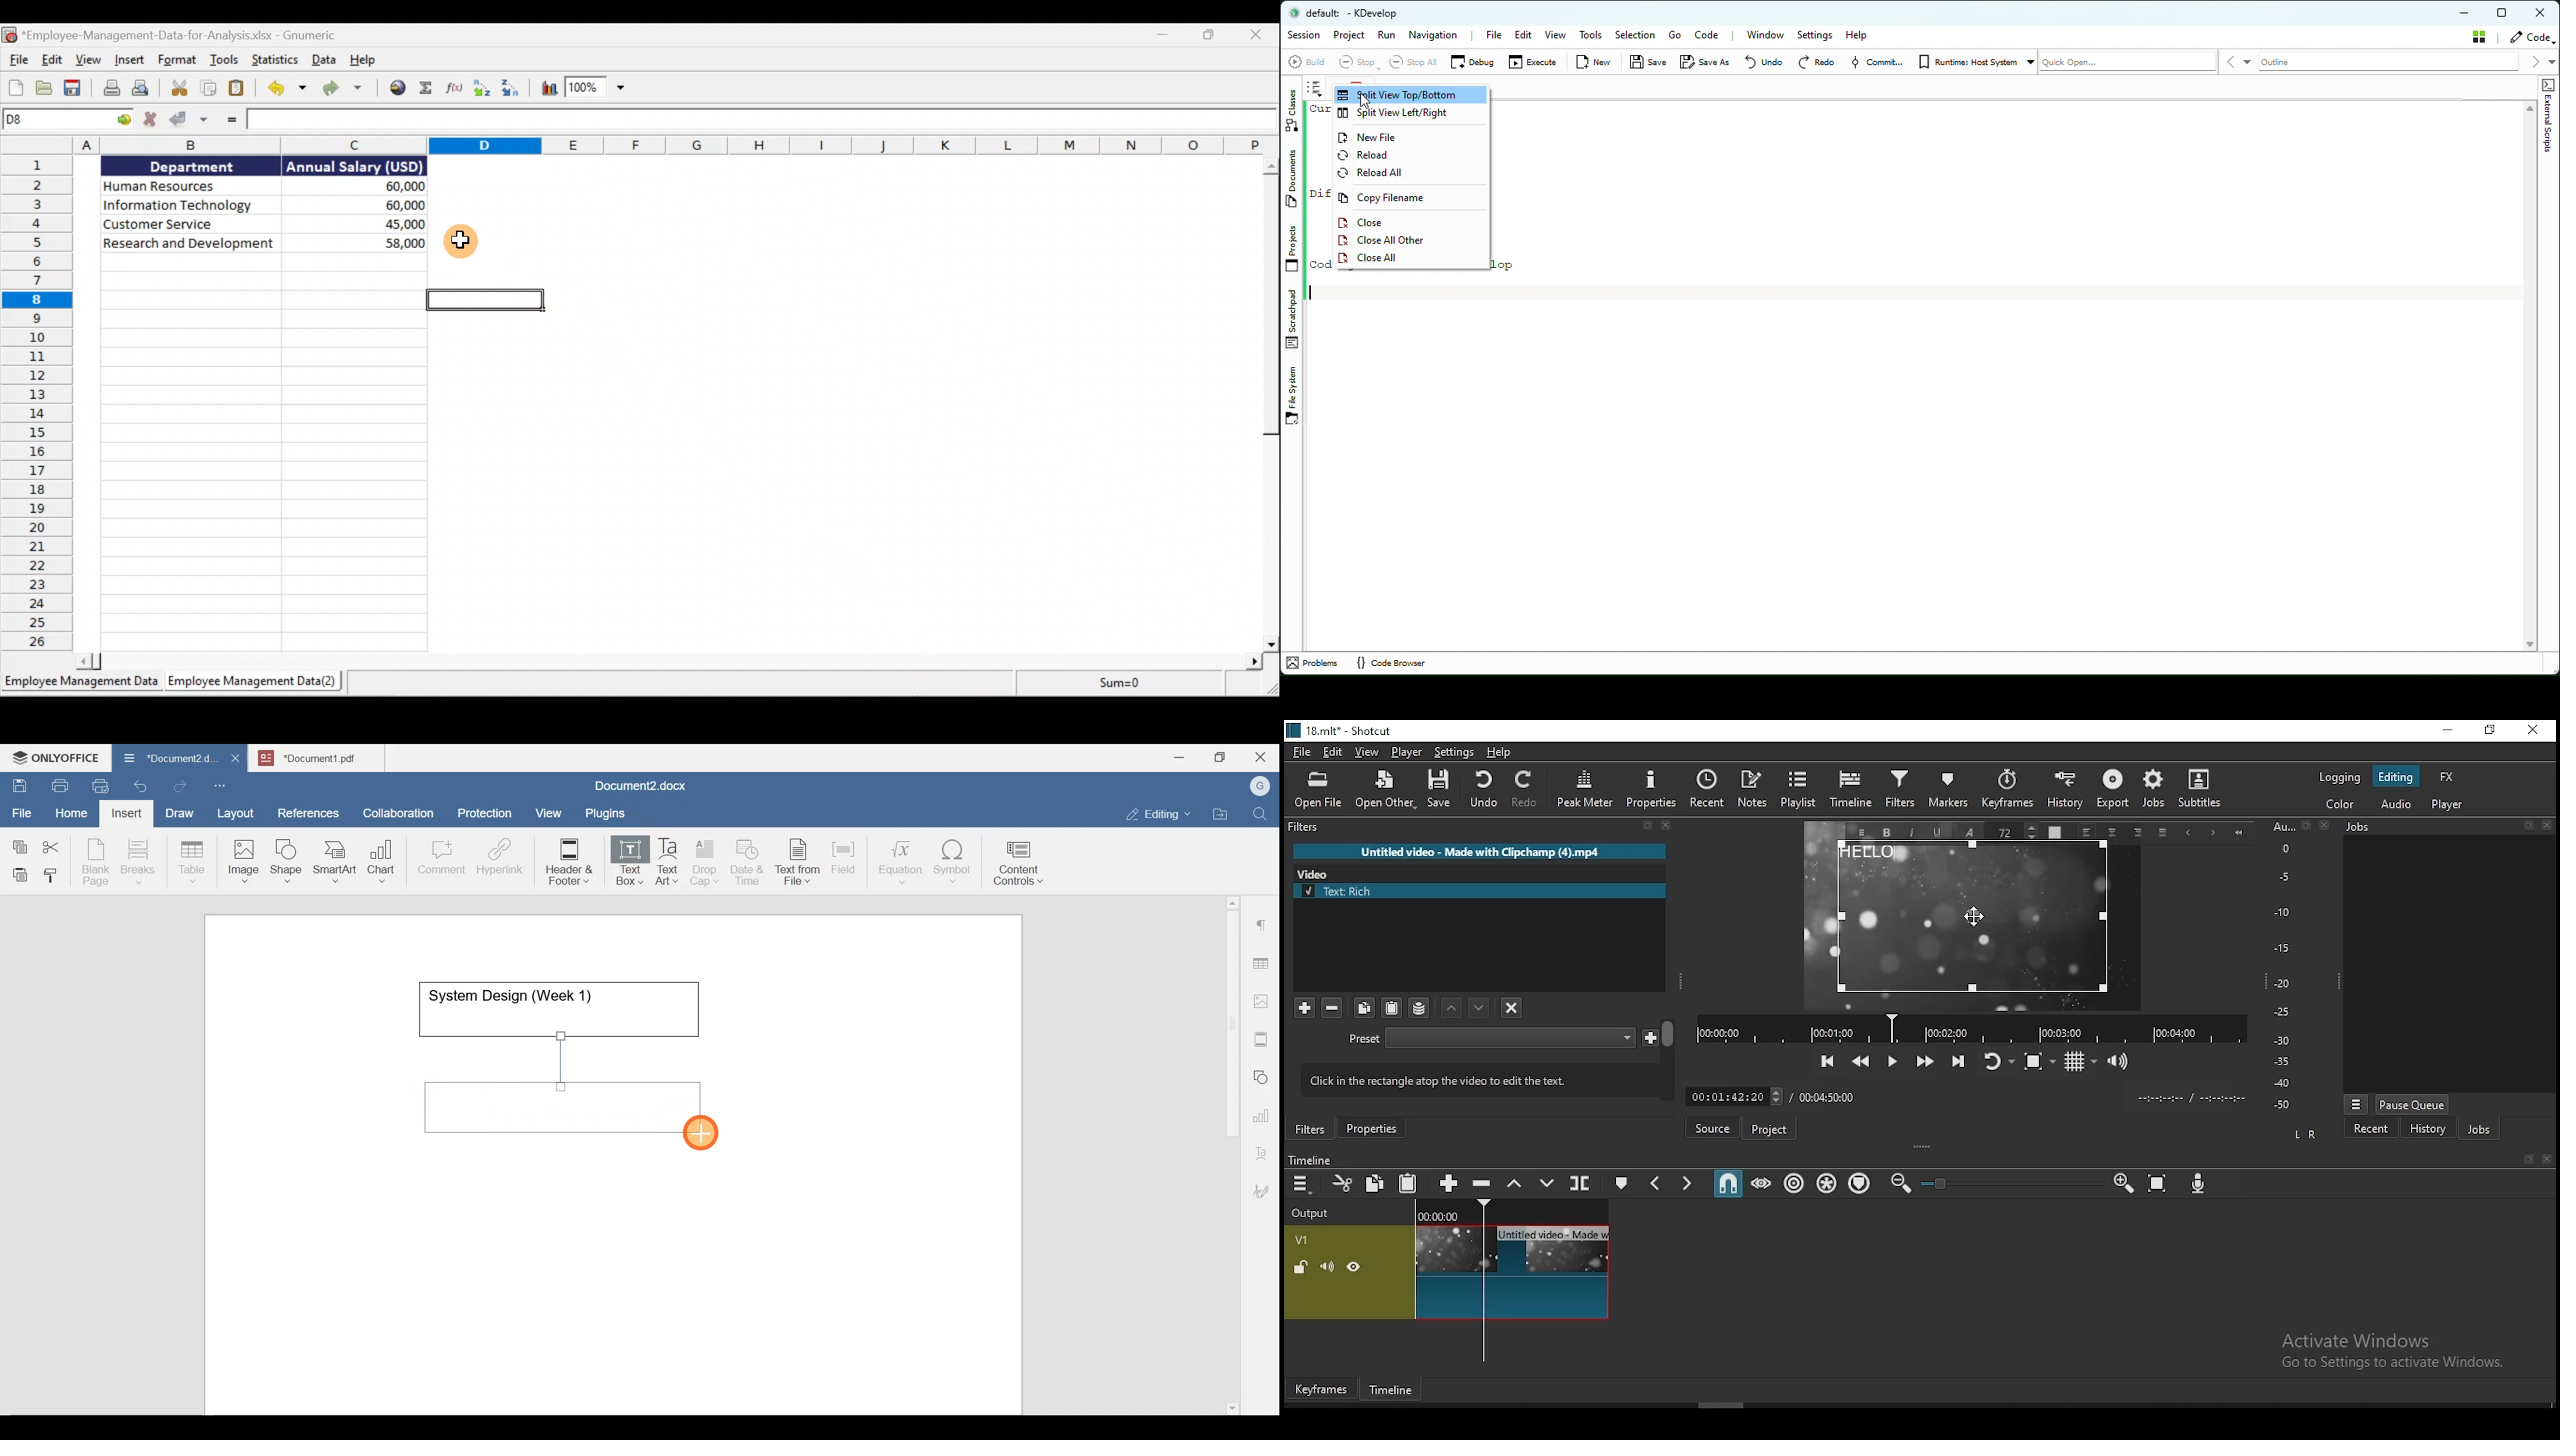 Image resolution: width=2576 pixels, height=1456 pixels. What do you see at coordinates (1290, 180) in the screenshot?
I see `Documents` at bounding box center [1290, 180].